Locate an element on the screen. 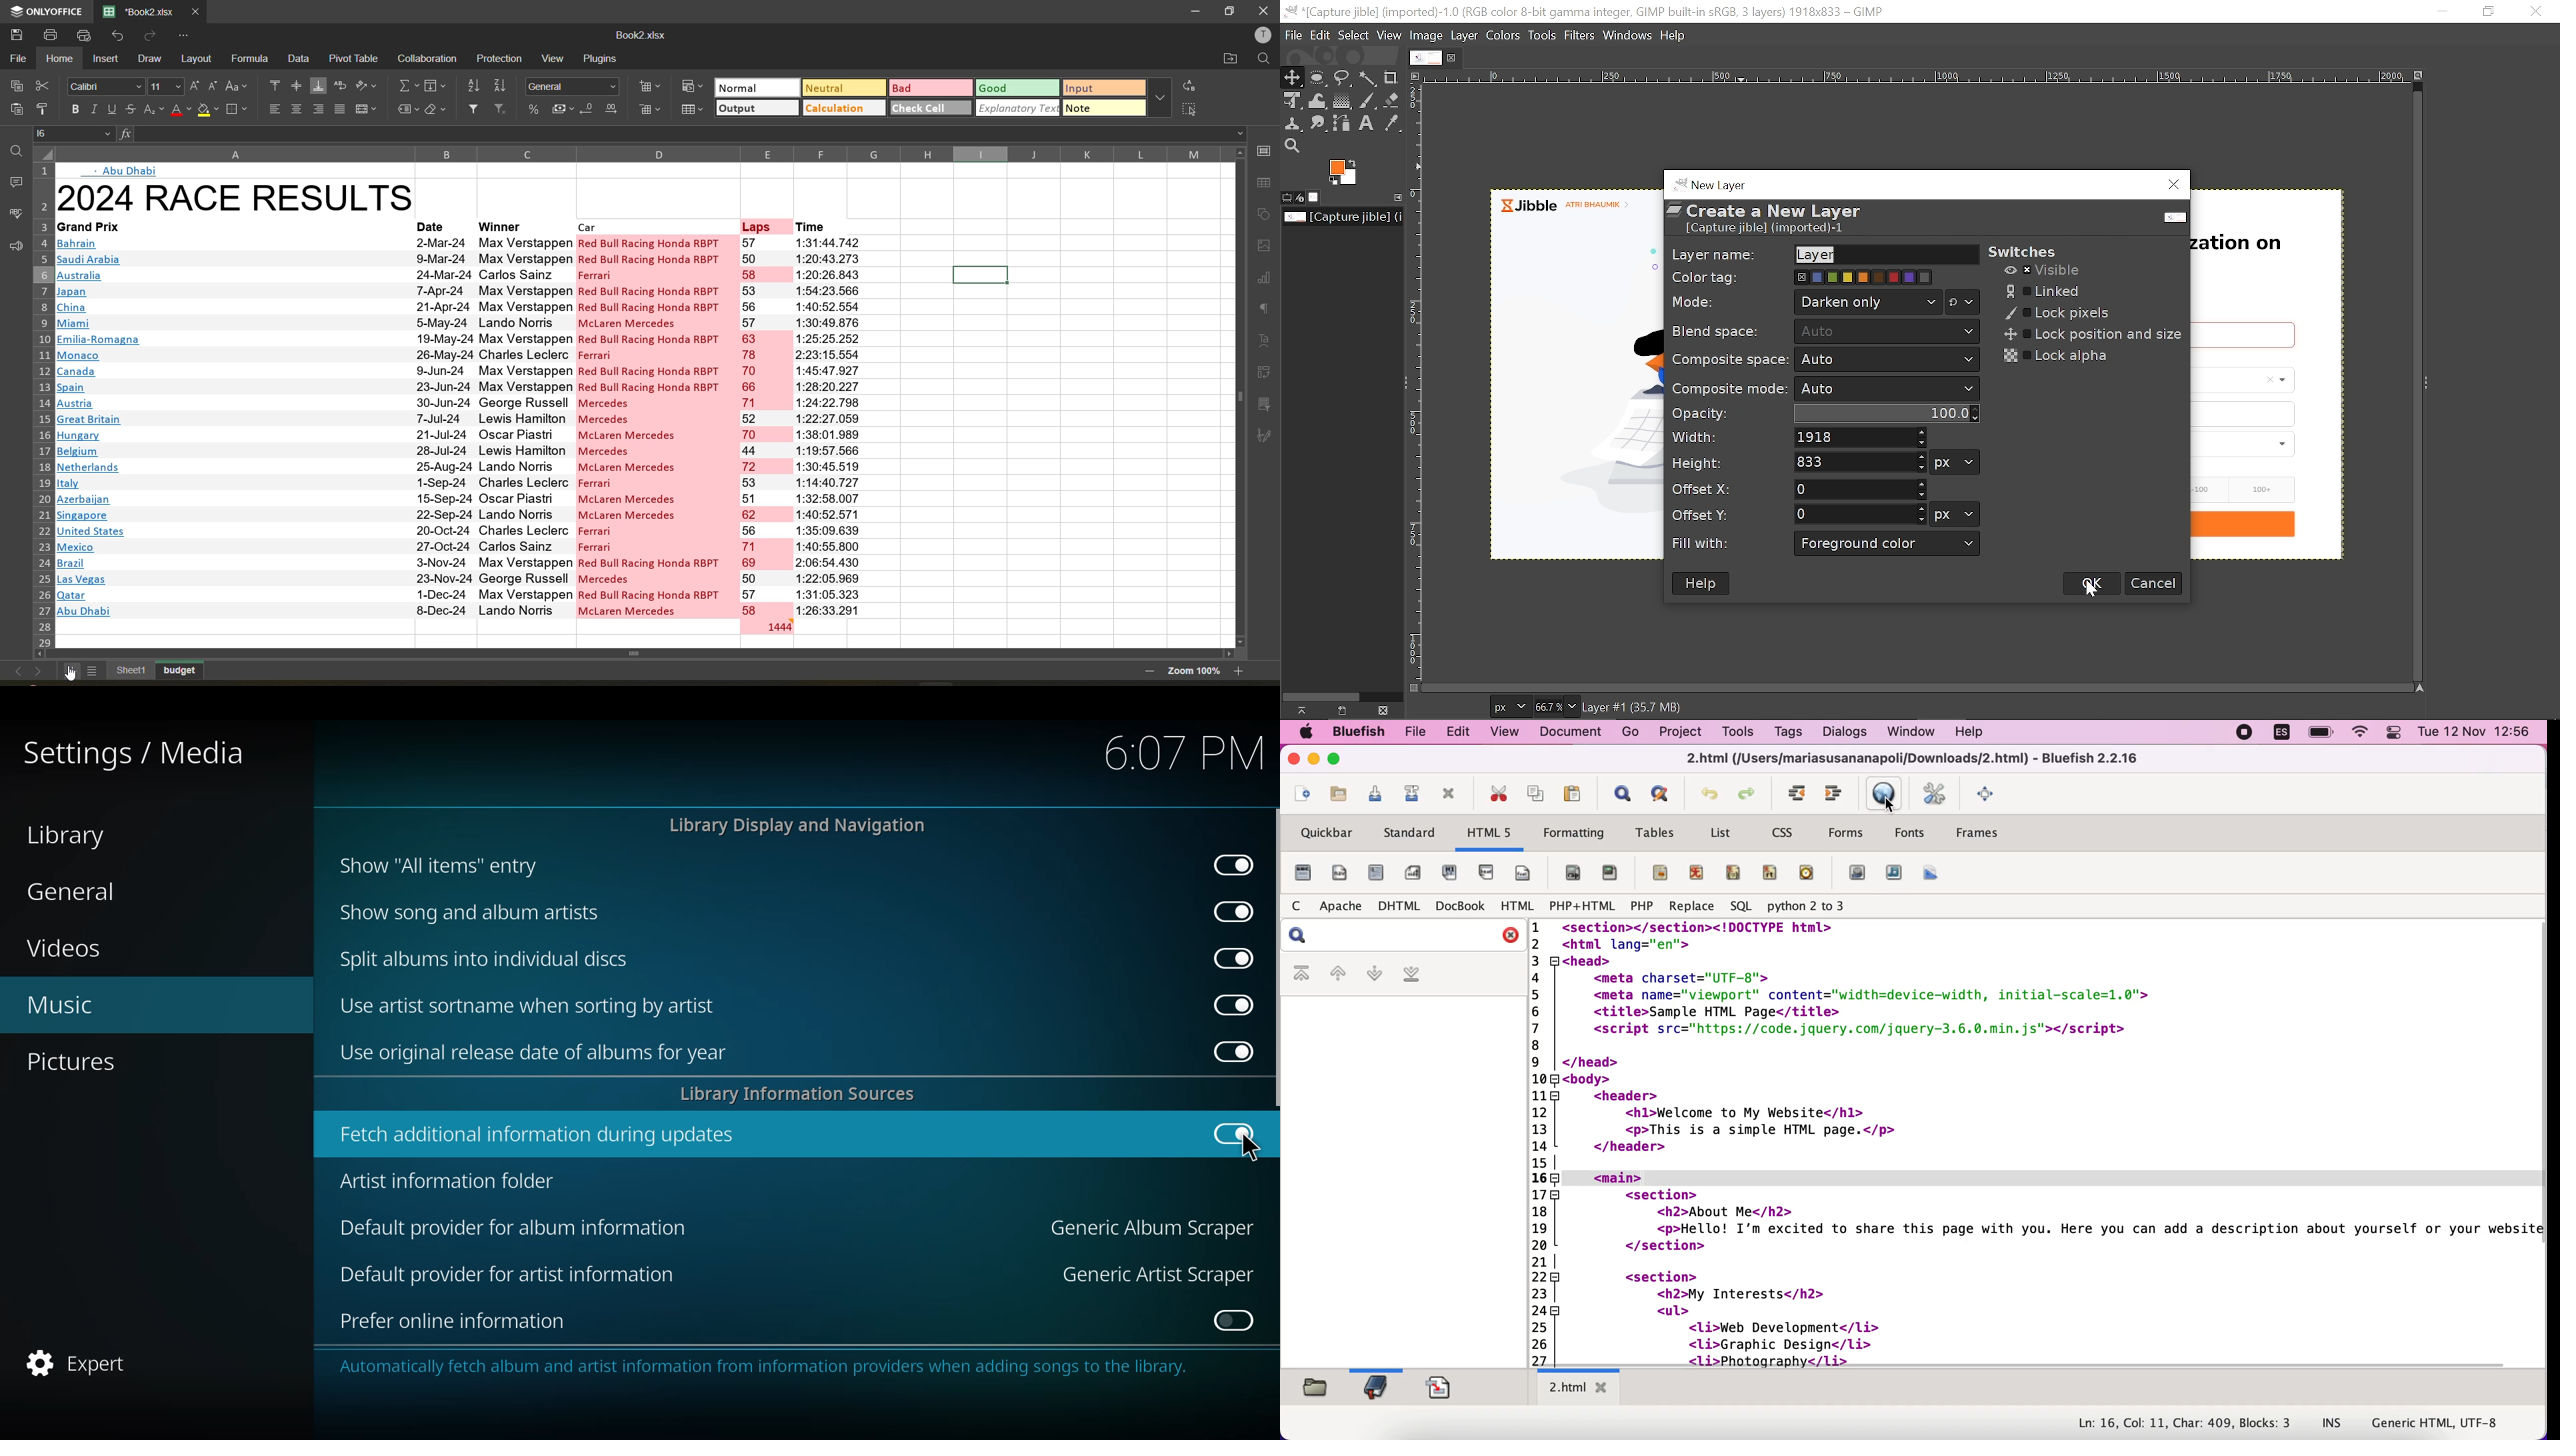 This screenshot has width=2576, height=1456. Access this image's menu is located at coordinates (1414, 75).